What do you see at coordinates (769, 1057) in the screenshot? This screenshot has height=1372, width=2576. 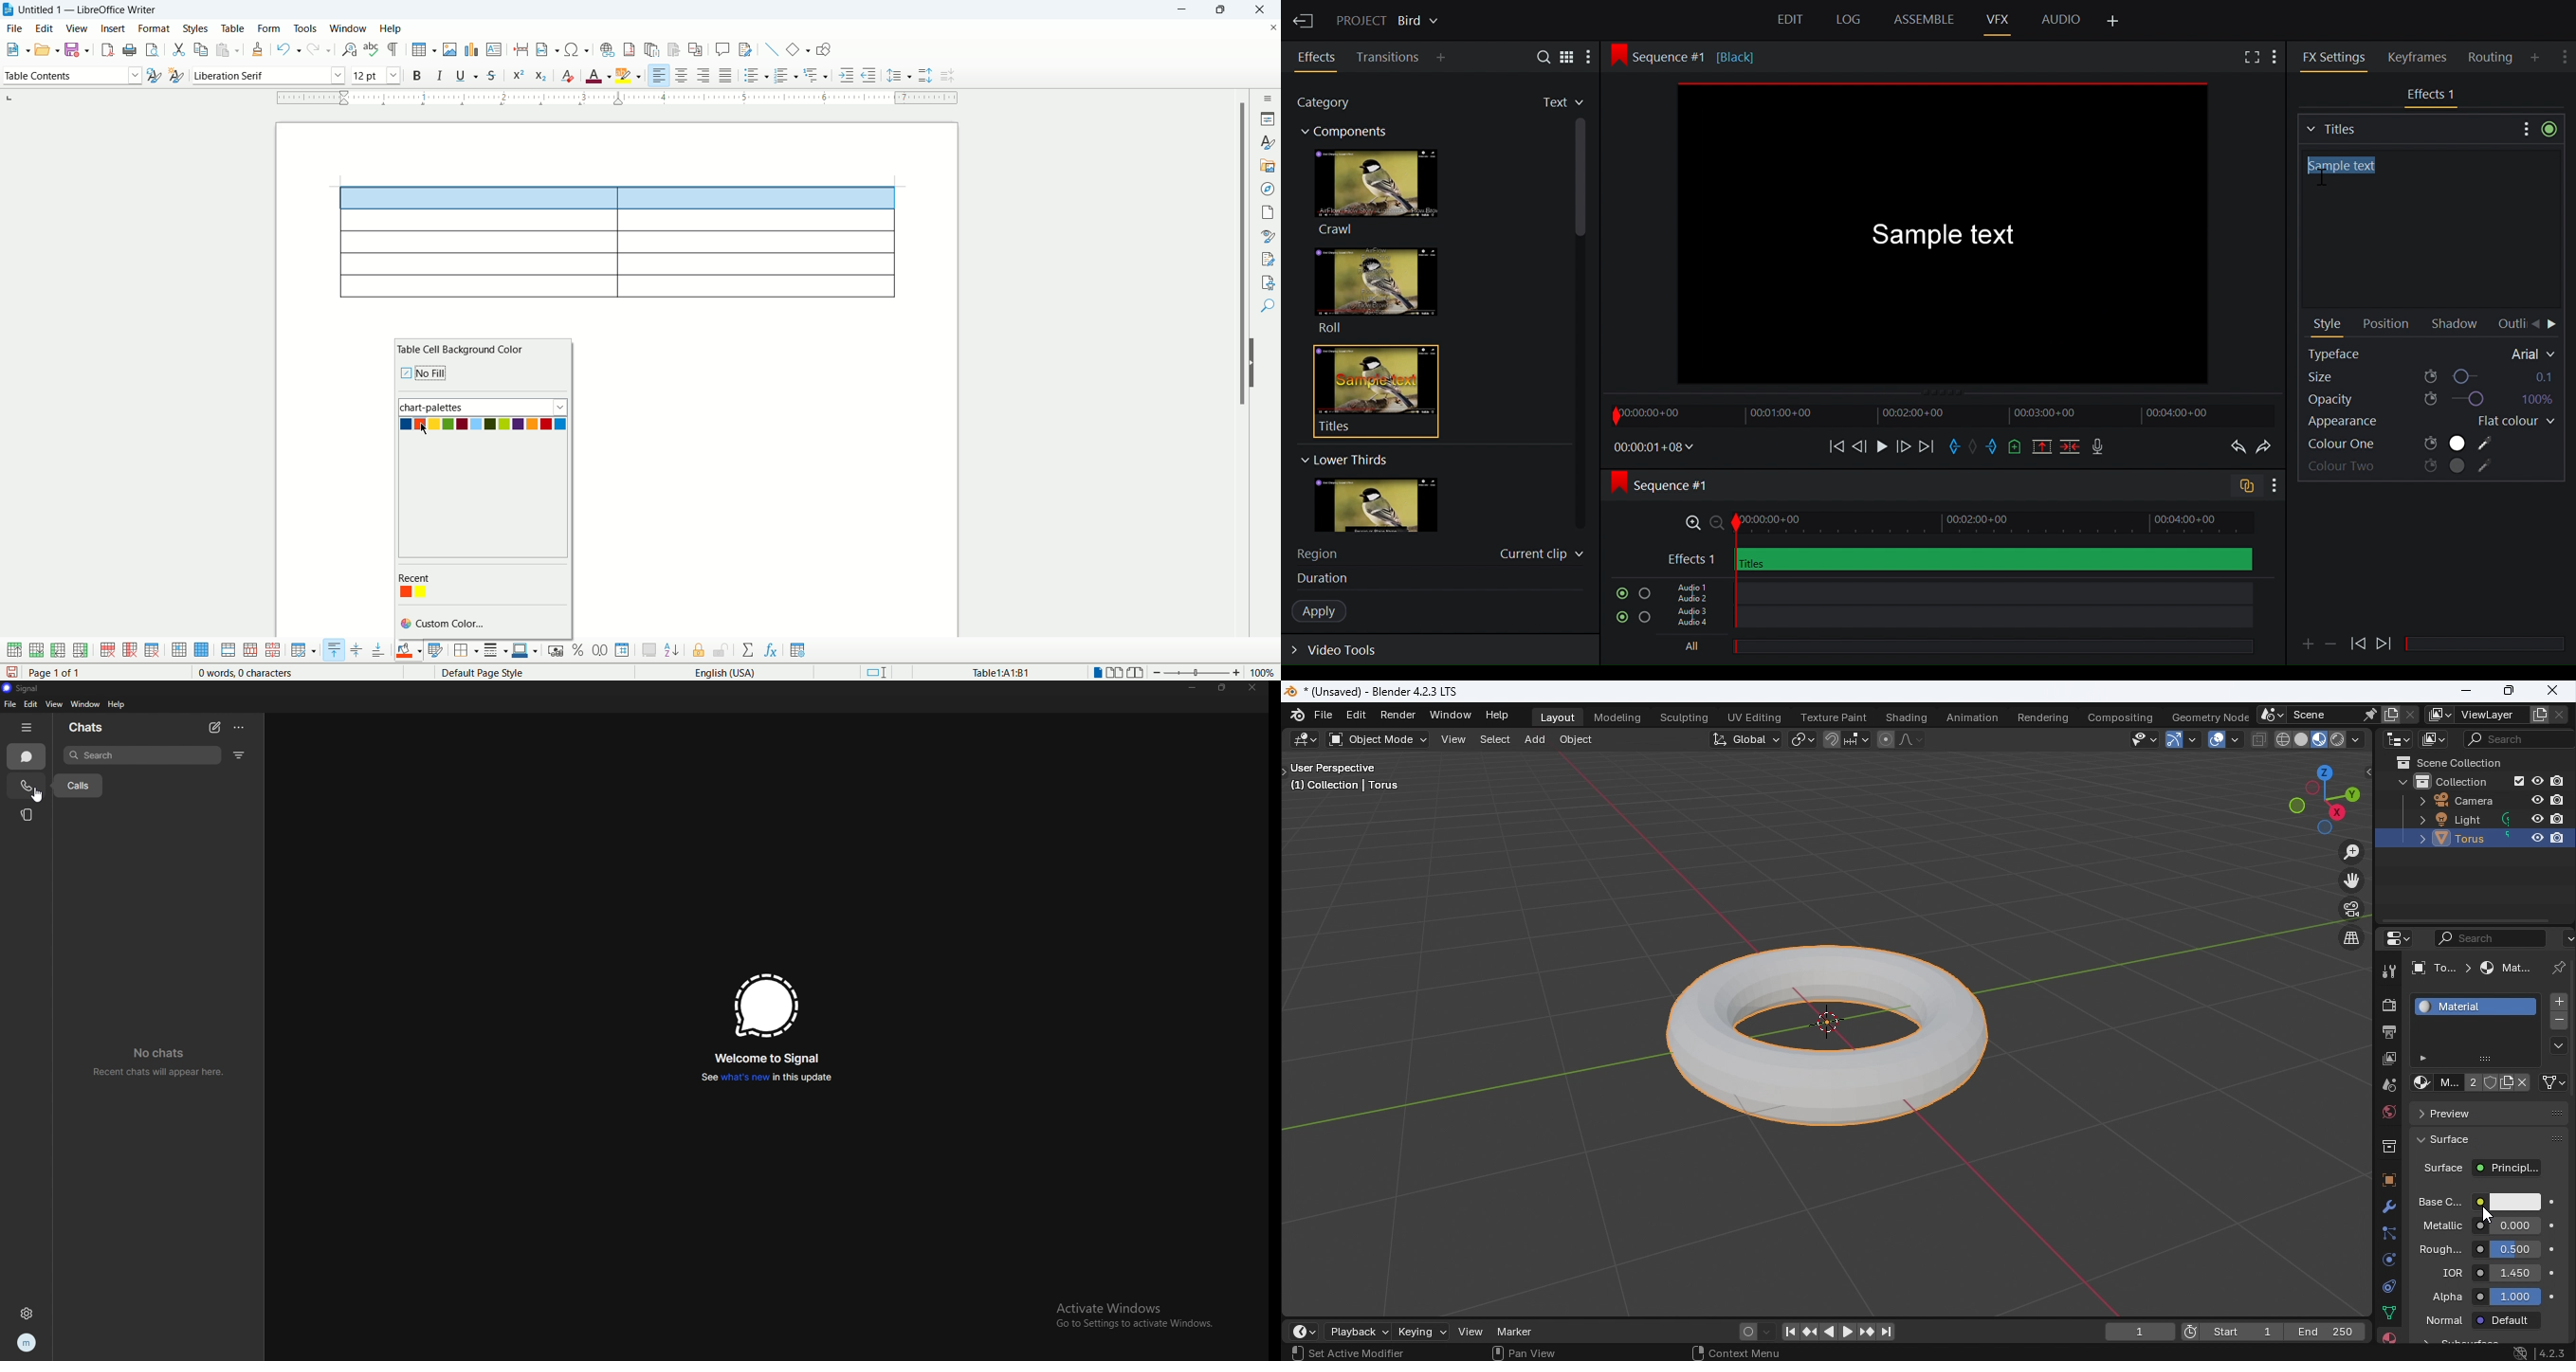 I see `welcome to signal` at bounding box center [769, 1057].